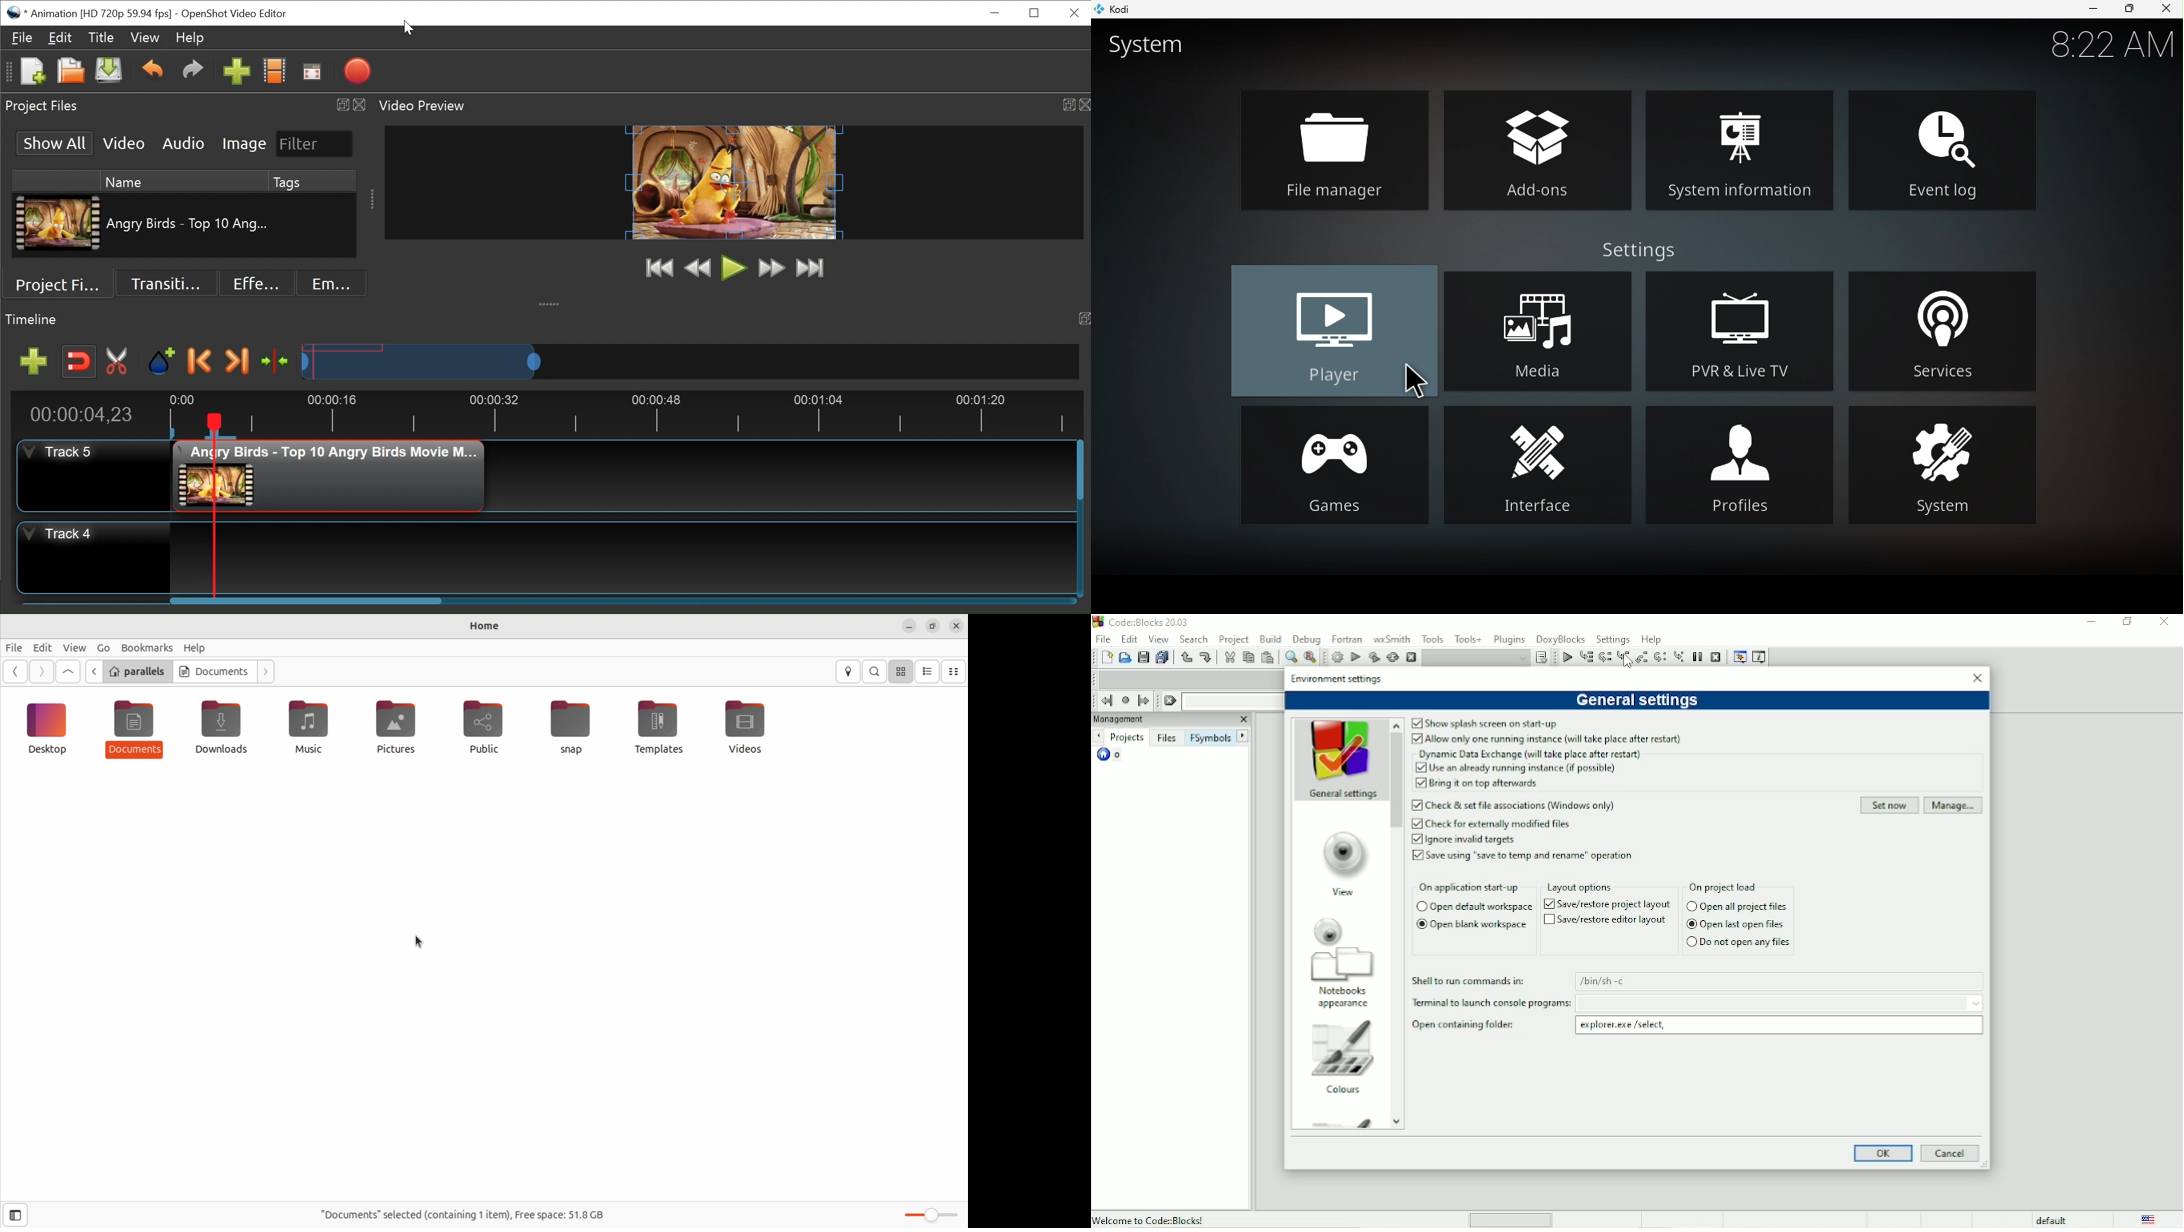 This screenshot has width=2184, height=1232. Describe the element at coordinates (1128, 739) in the screenshot. I see `Projects` at that location.